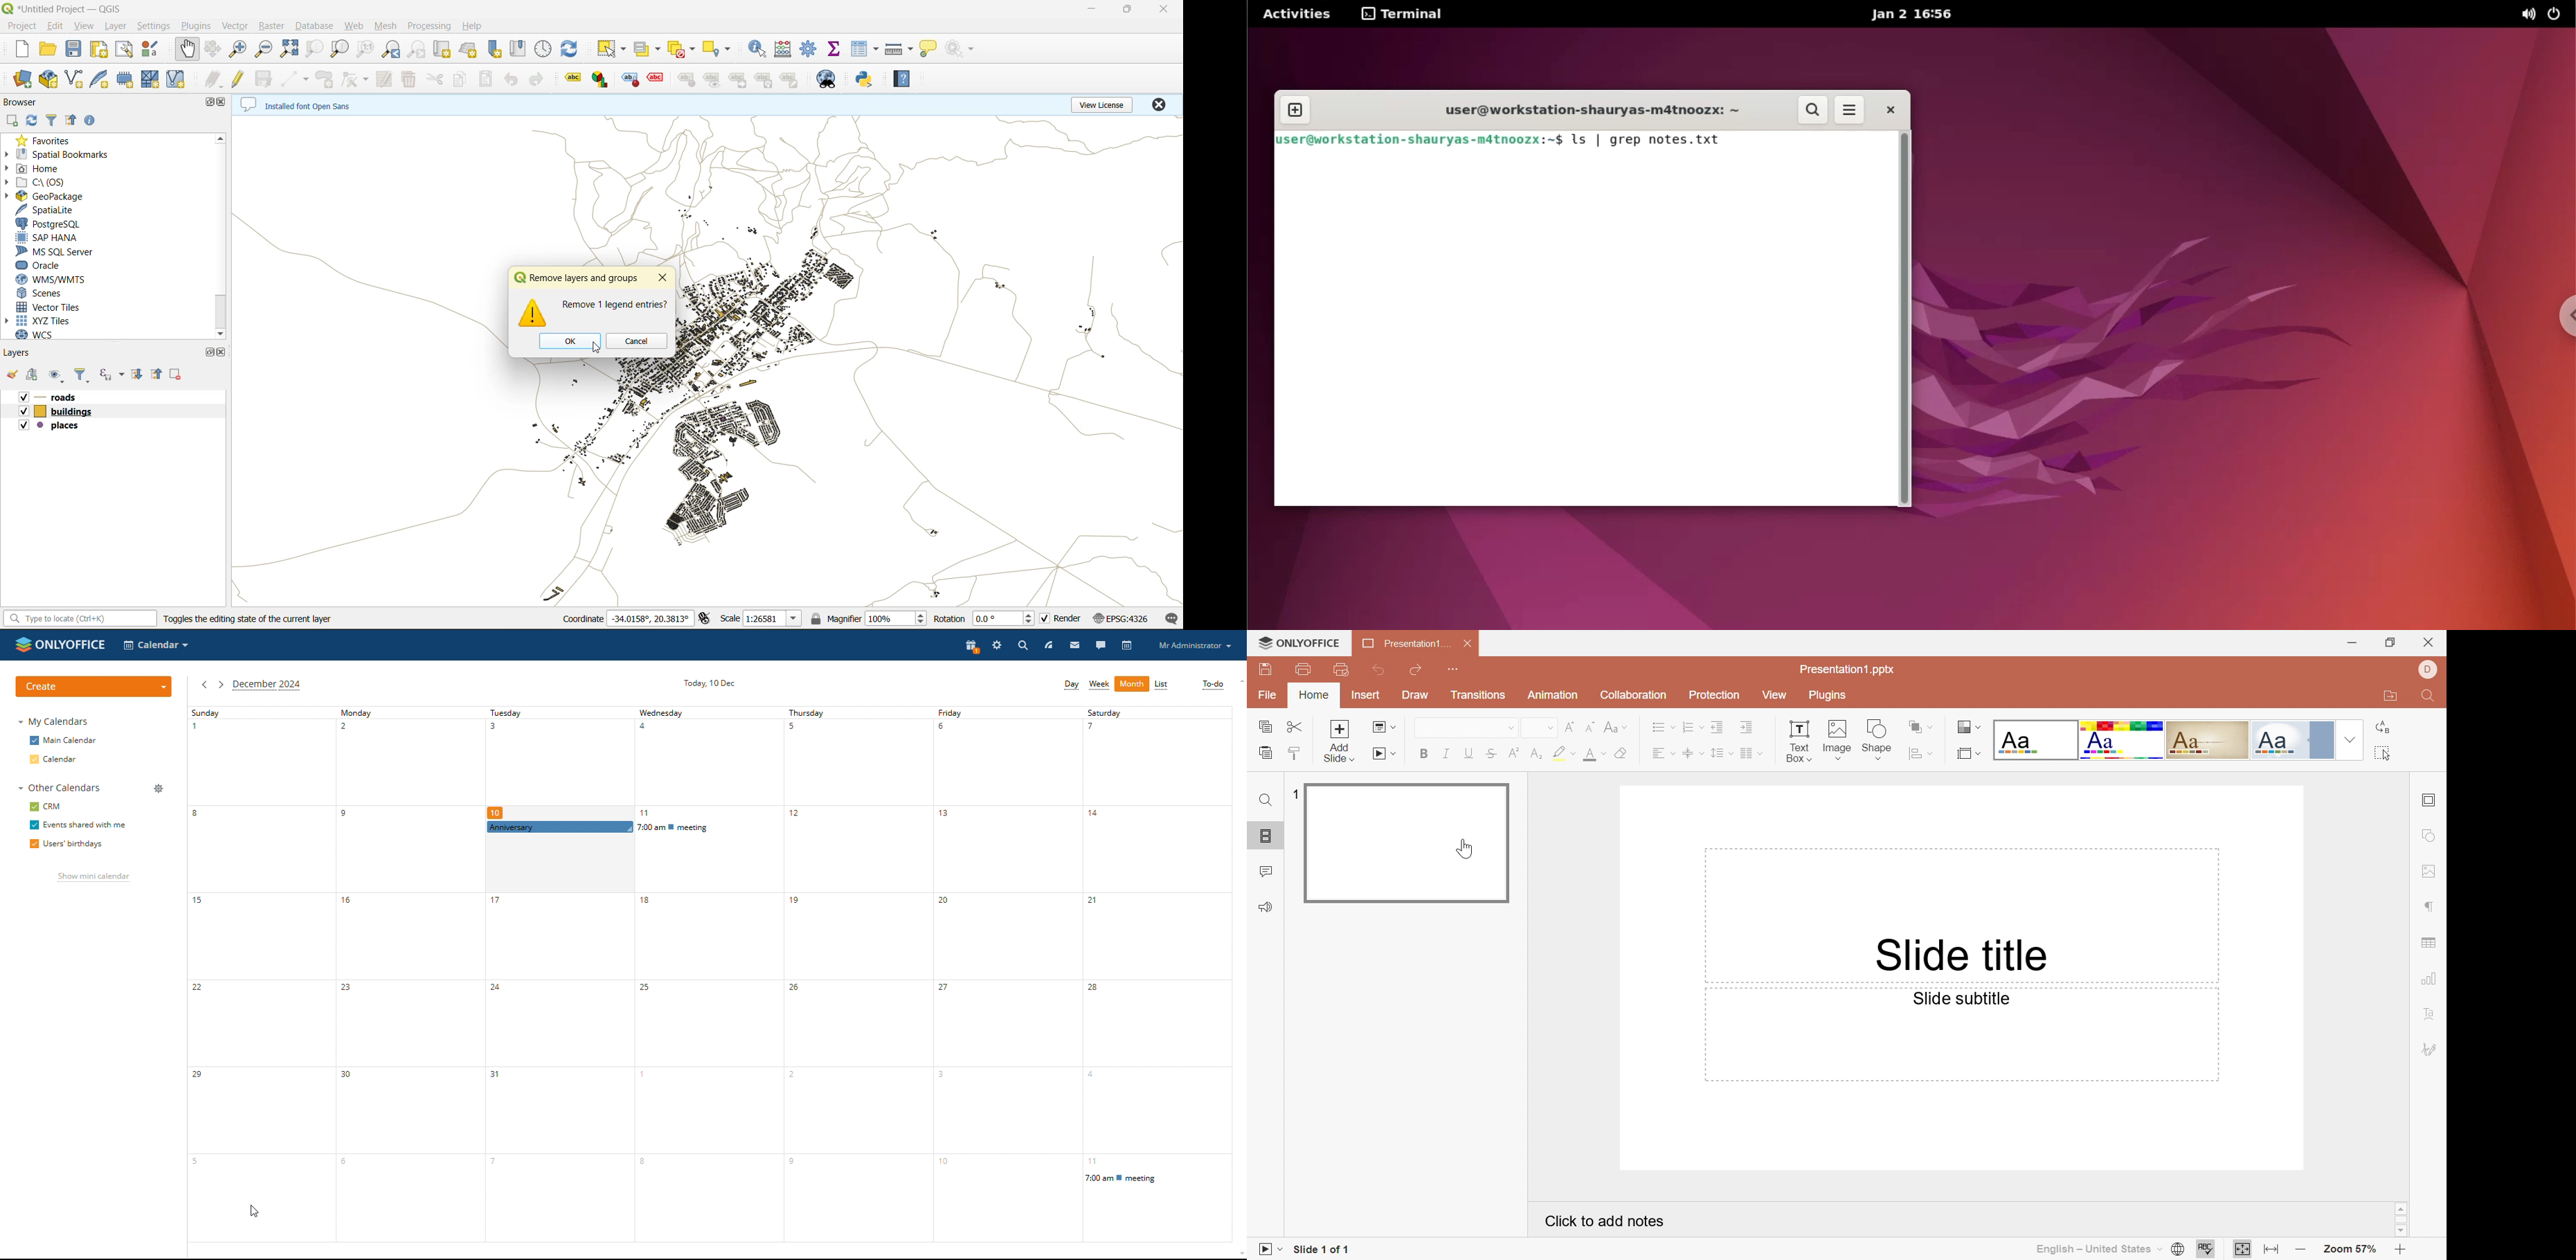 The width and height of the screenshot is (2576, 1260). What do you see at coordinates (838, 49) in the screenshot?
I see `statistical summary` at bounding box center [838, 49].